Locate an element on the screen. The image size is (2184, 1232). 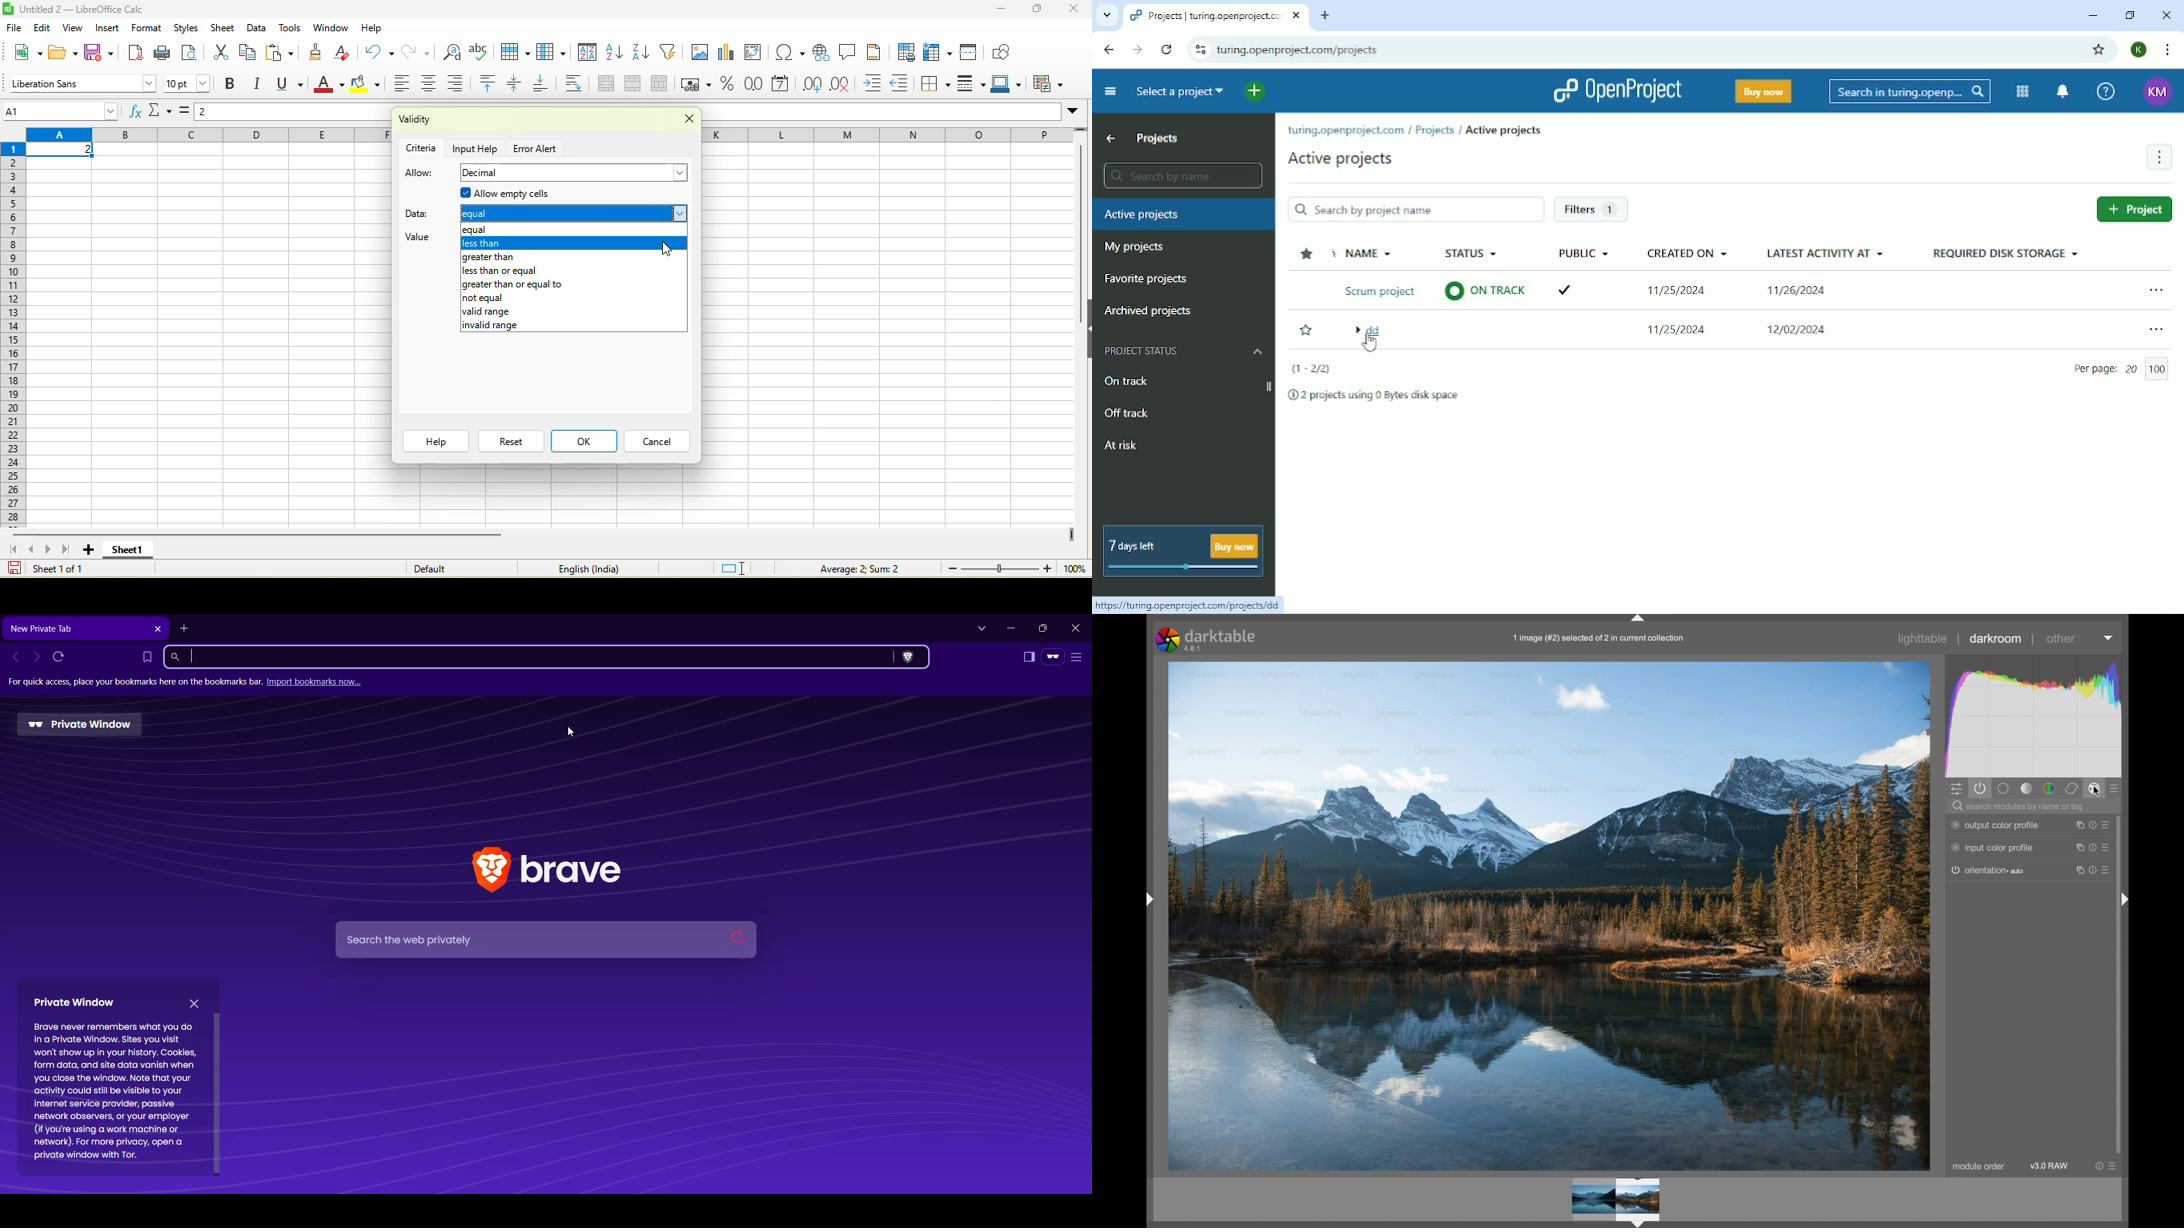
Project is located at coordinates (2135, 209).